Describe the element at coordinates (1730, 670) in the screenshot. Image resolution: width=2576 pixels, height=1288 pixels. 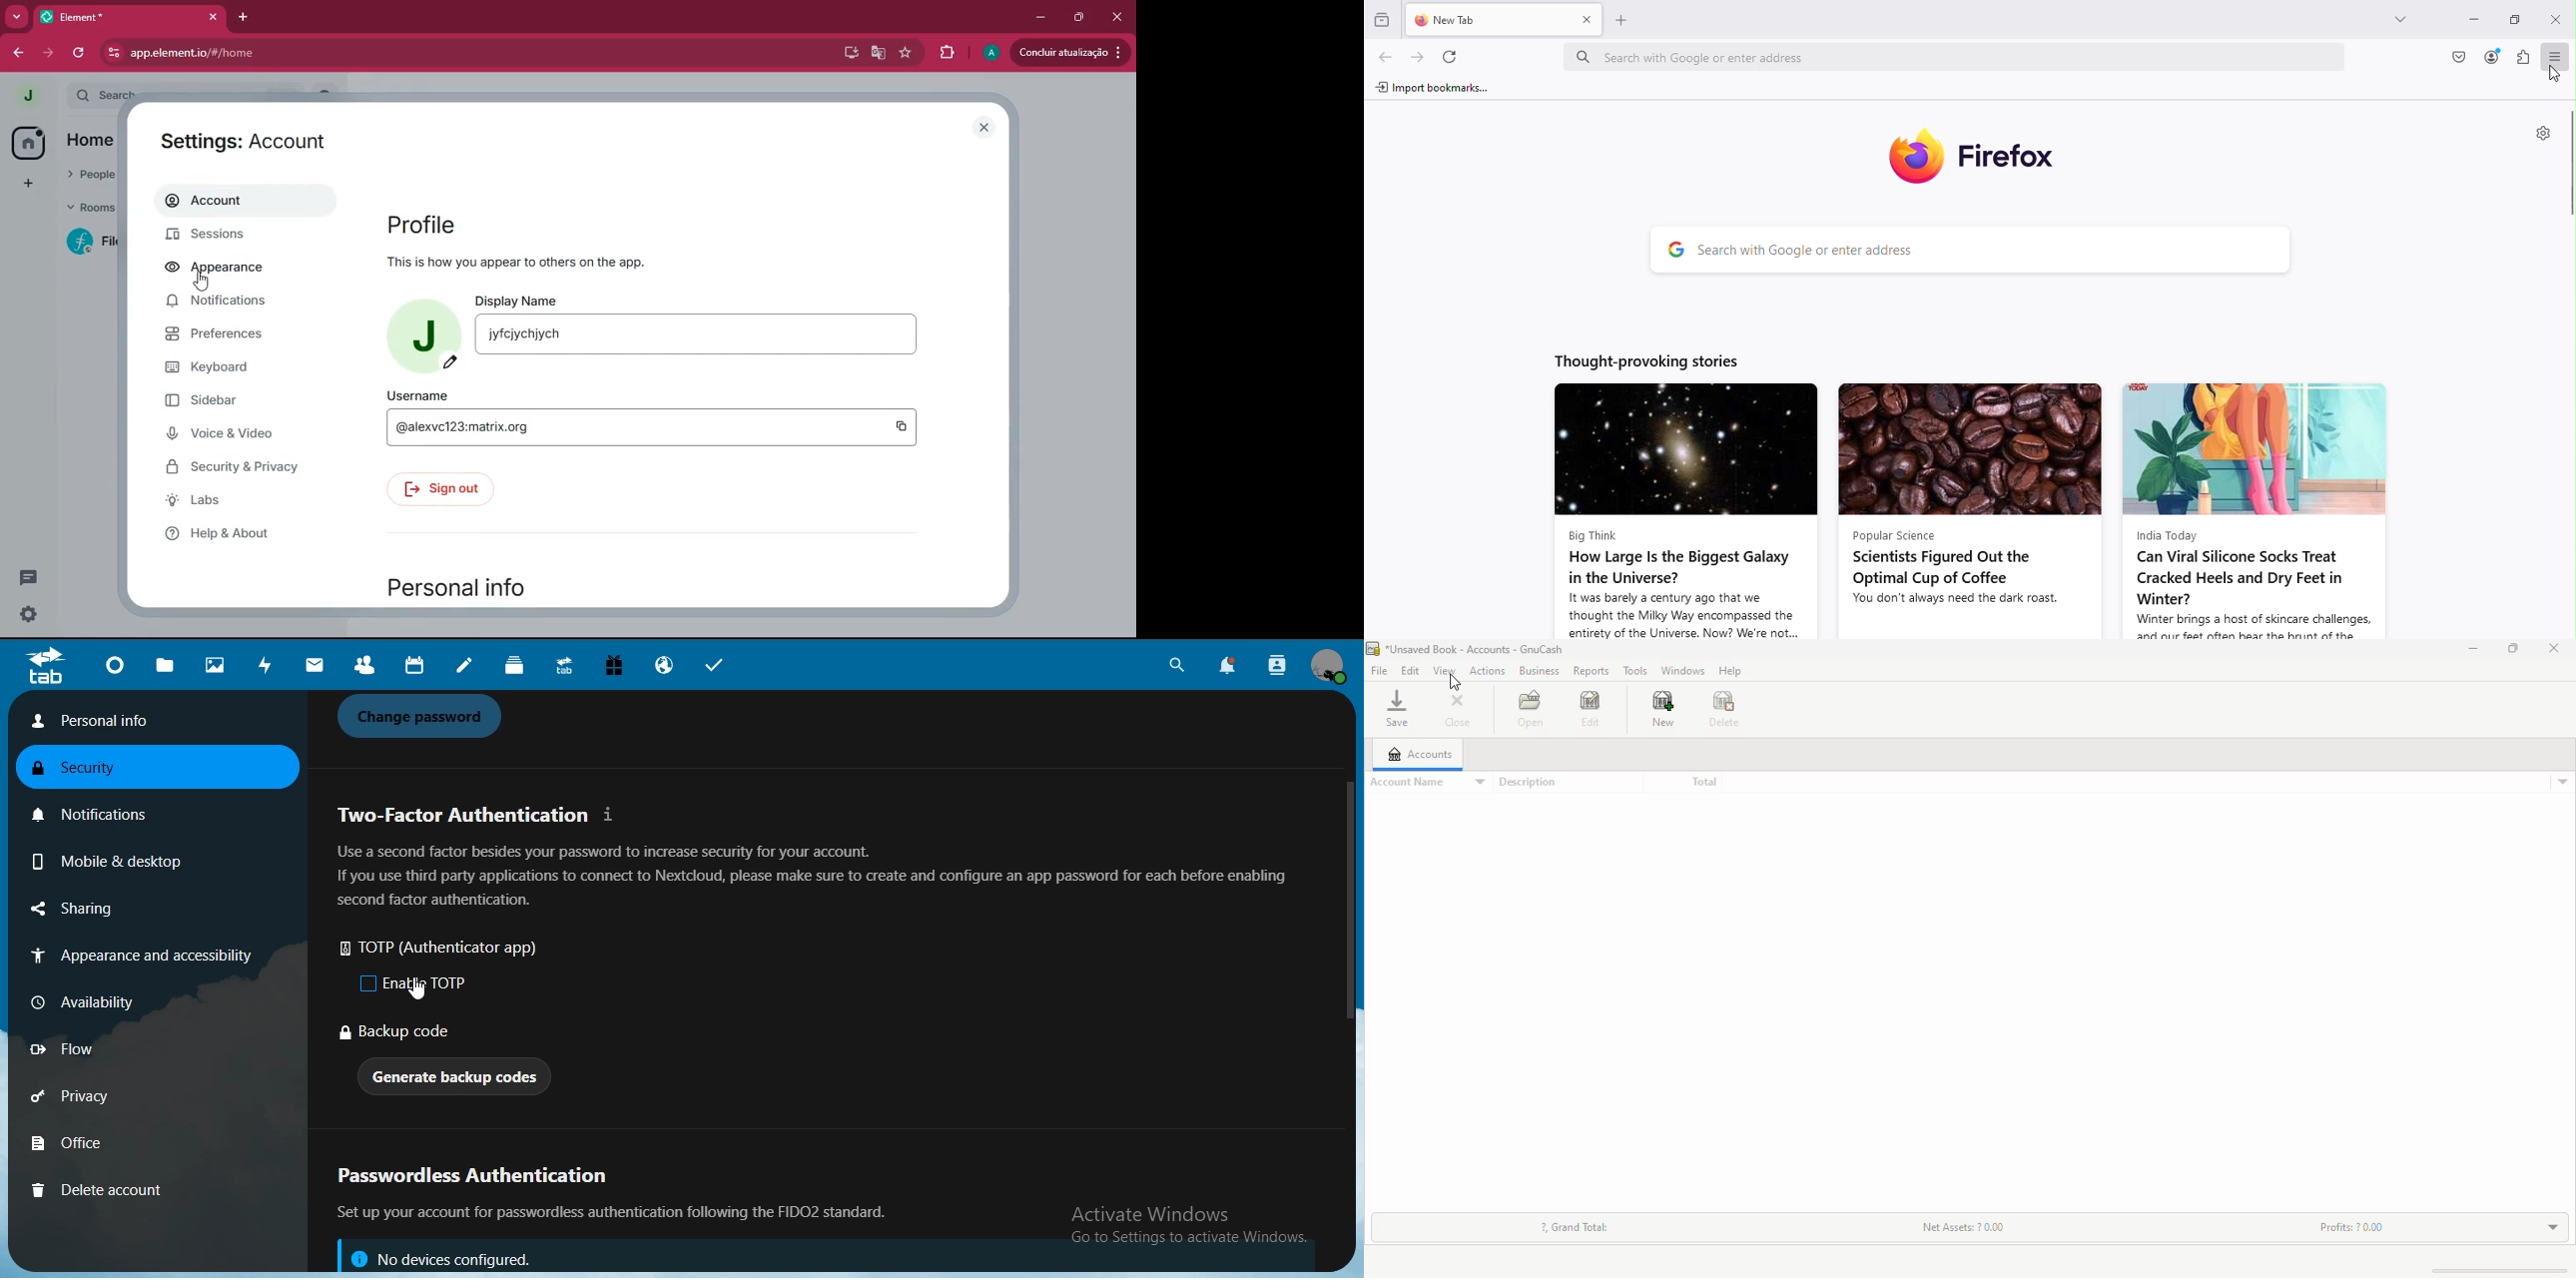
I see `help` at that location.